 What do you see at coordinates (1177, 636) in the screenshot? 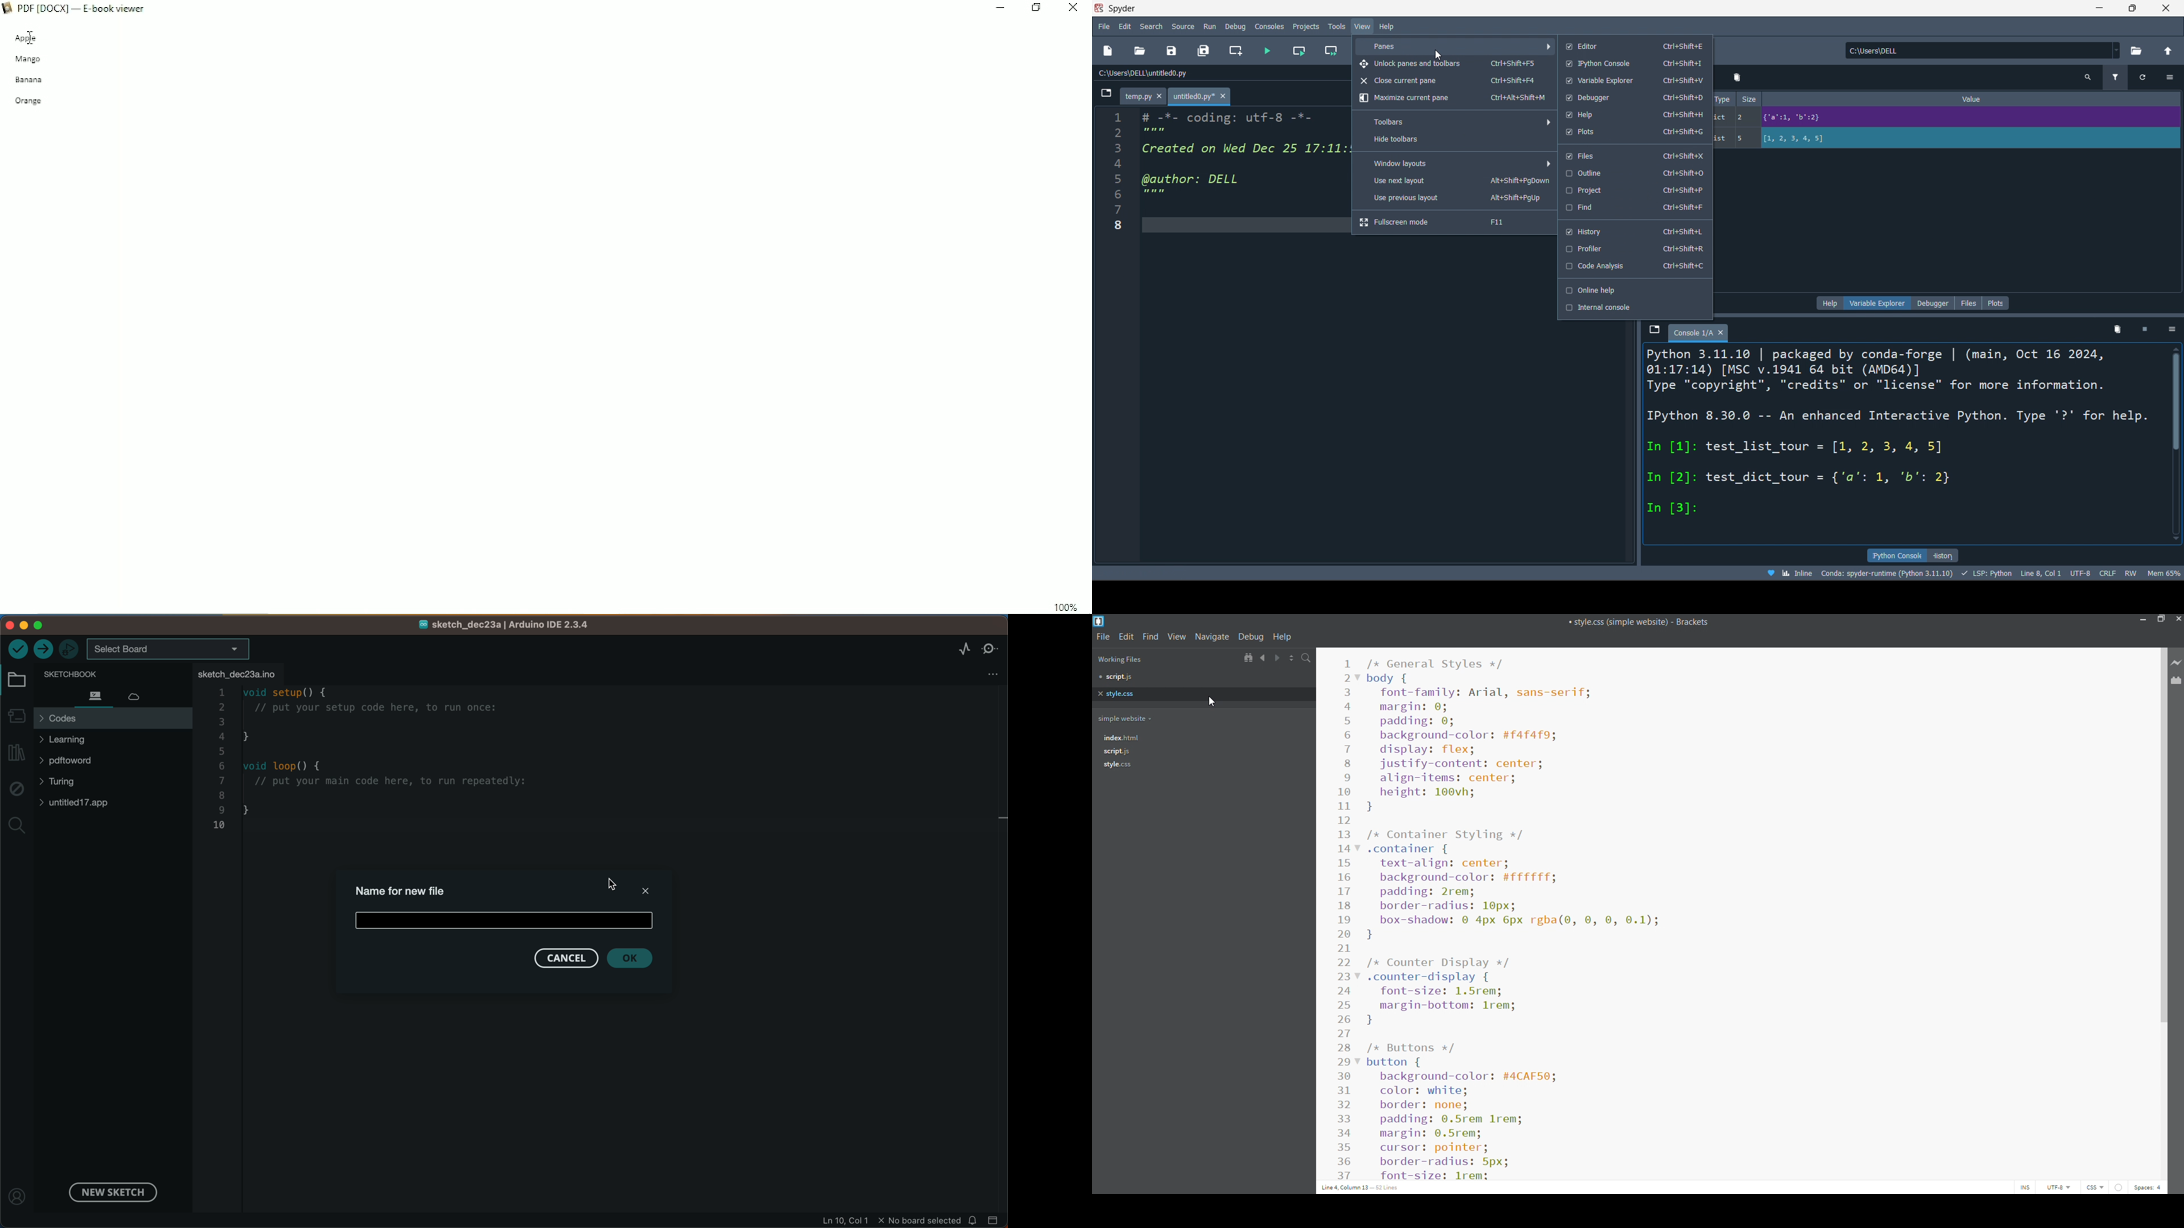
I see `view` at bounding box center [1177, 636].